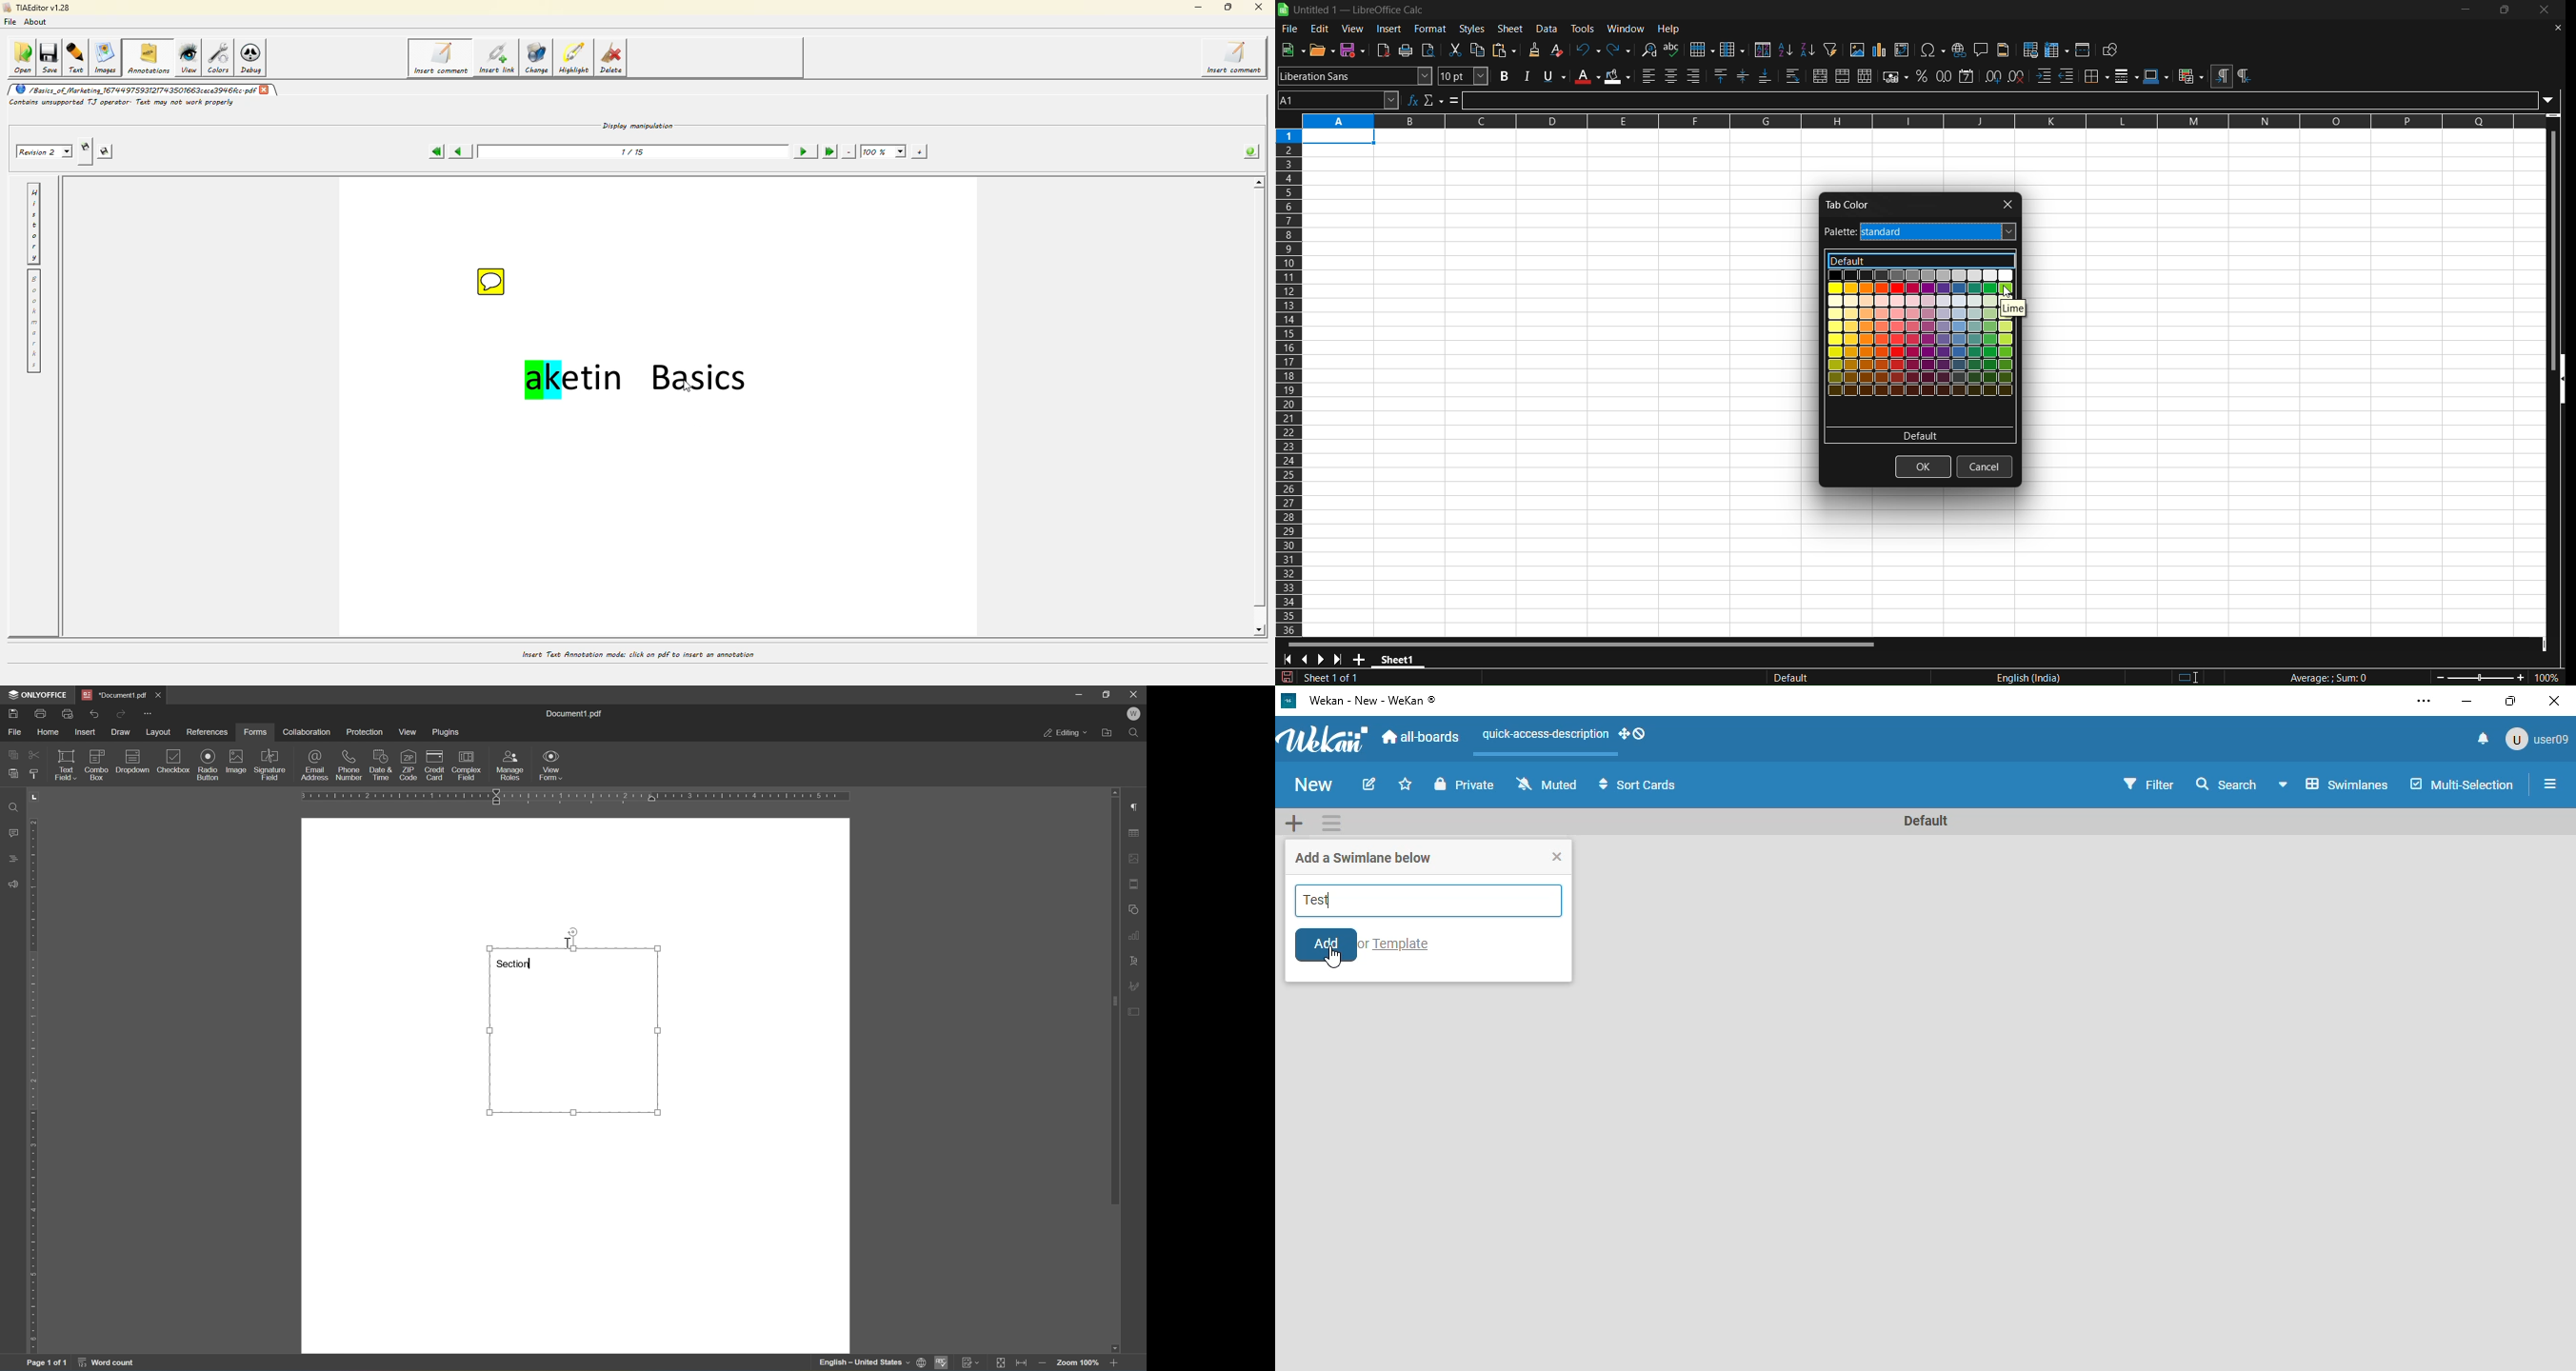 The width and height of the screenshot is (2576, 1372). What do you see at coordinates (159, 694) in the screenshot?
I see `close` at bounding box center [159, 694].